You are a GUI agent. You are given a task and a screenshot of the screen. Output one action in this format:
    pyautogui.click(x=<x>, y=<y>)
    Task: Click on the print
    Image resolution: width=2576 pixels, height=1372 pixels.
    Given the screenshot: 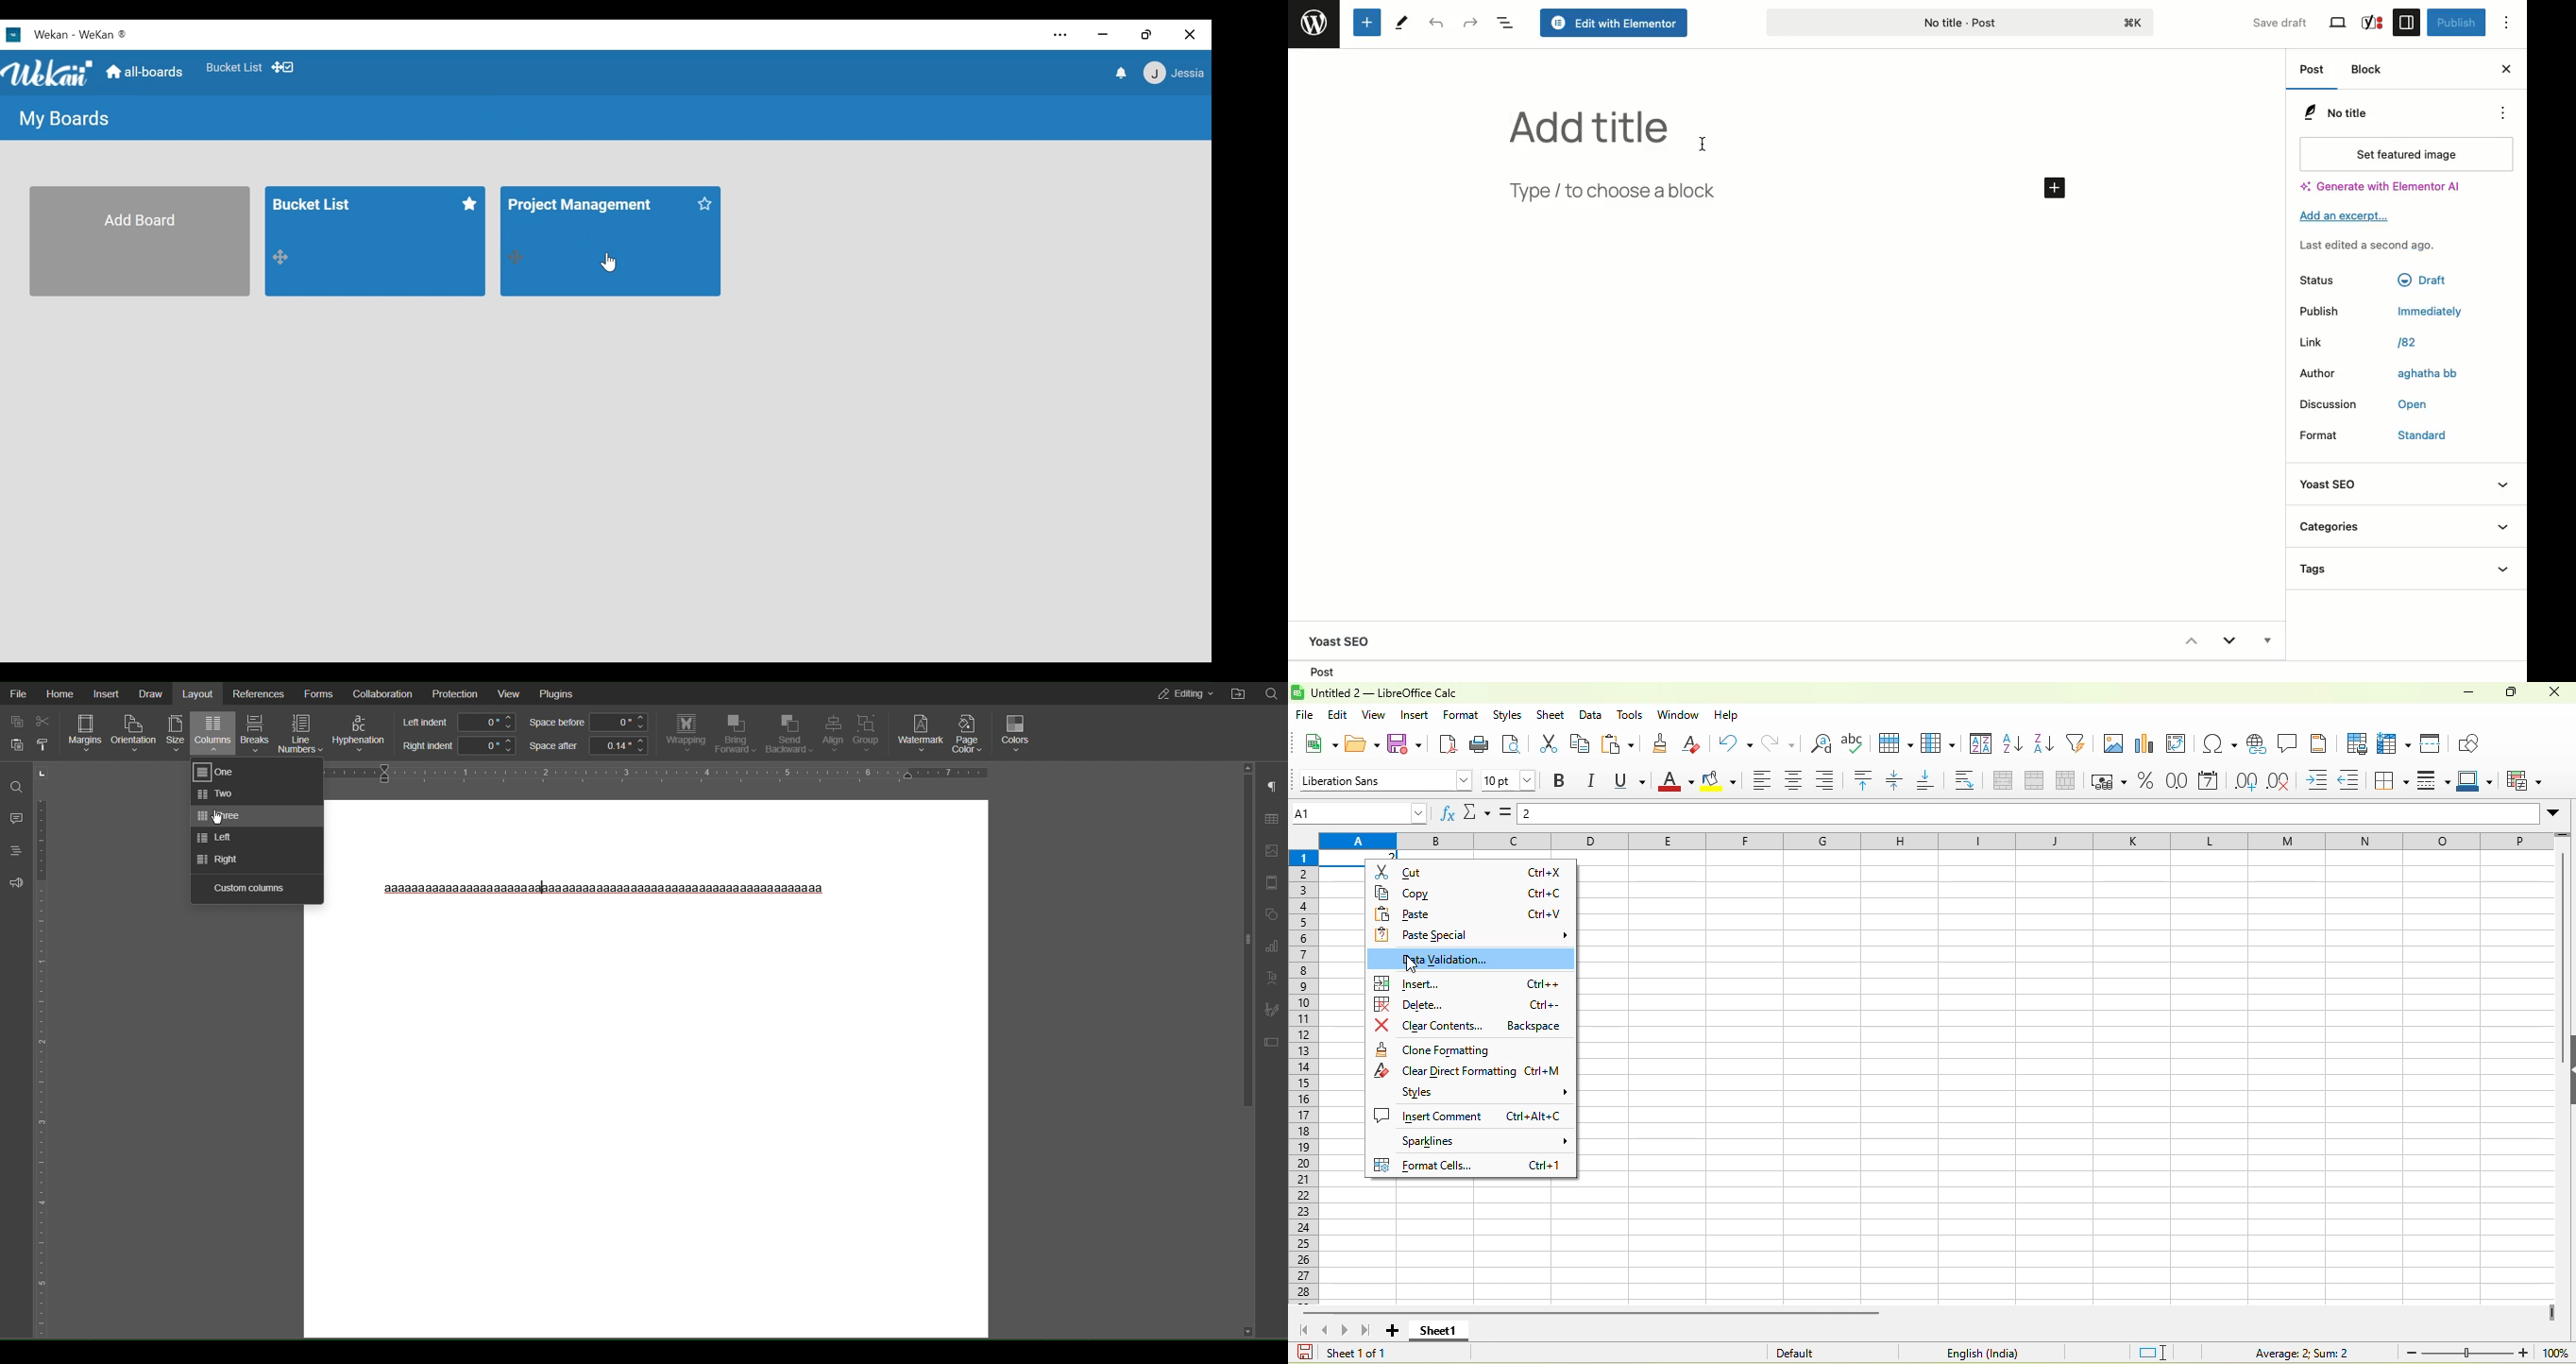 What is the action you would take?
    pyautogui.click(x=1483, y=743)
    